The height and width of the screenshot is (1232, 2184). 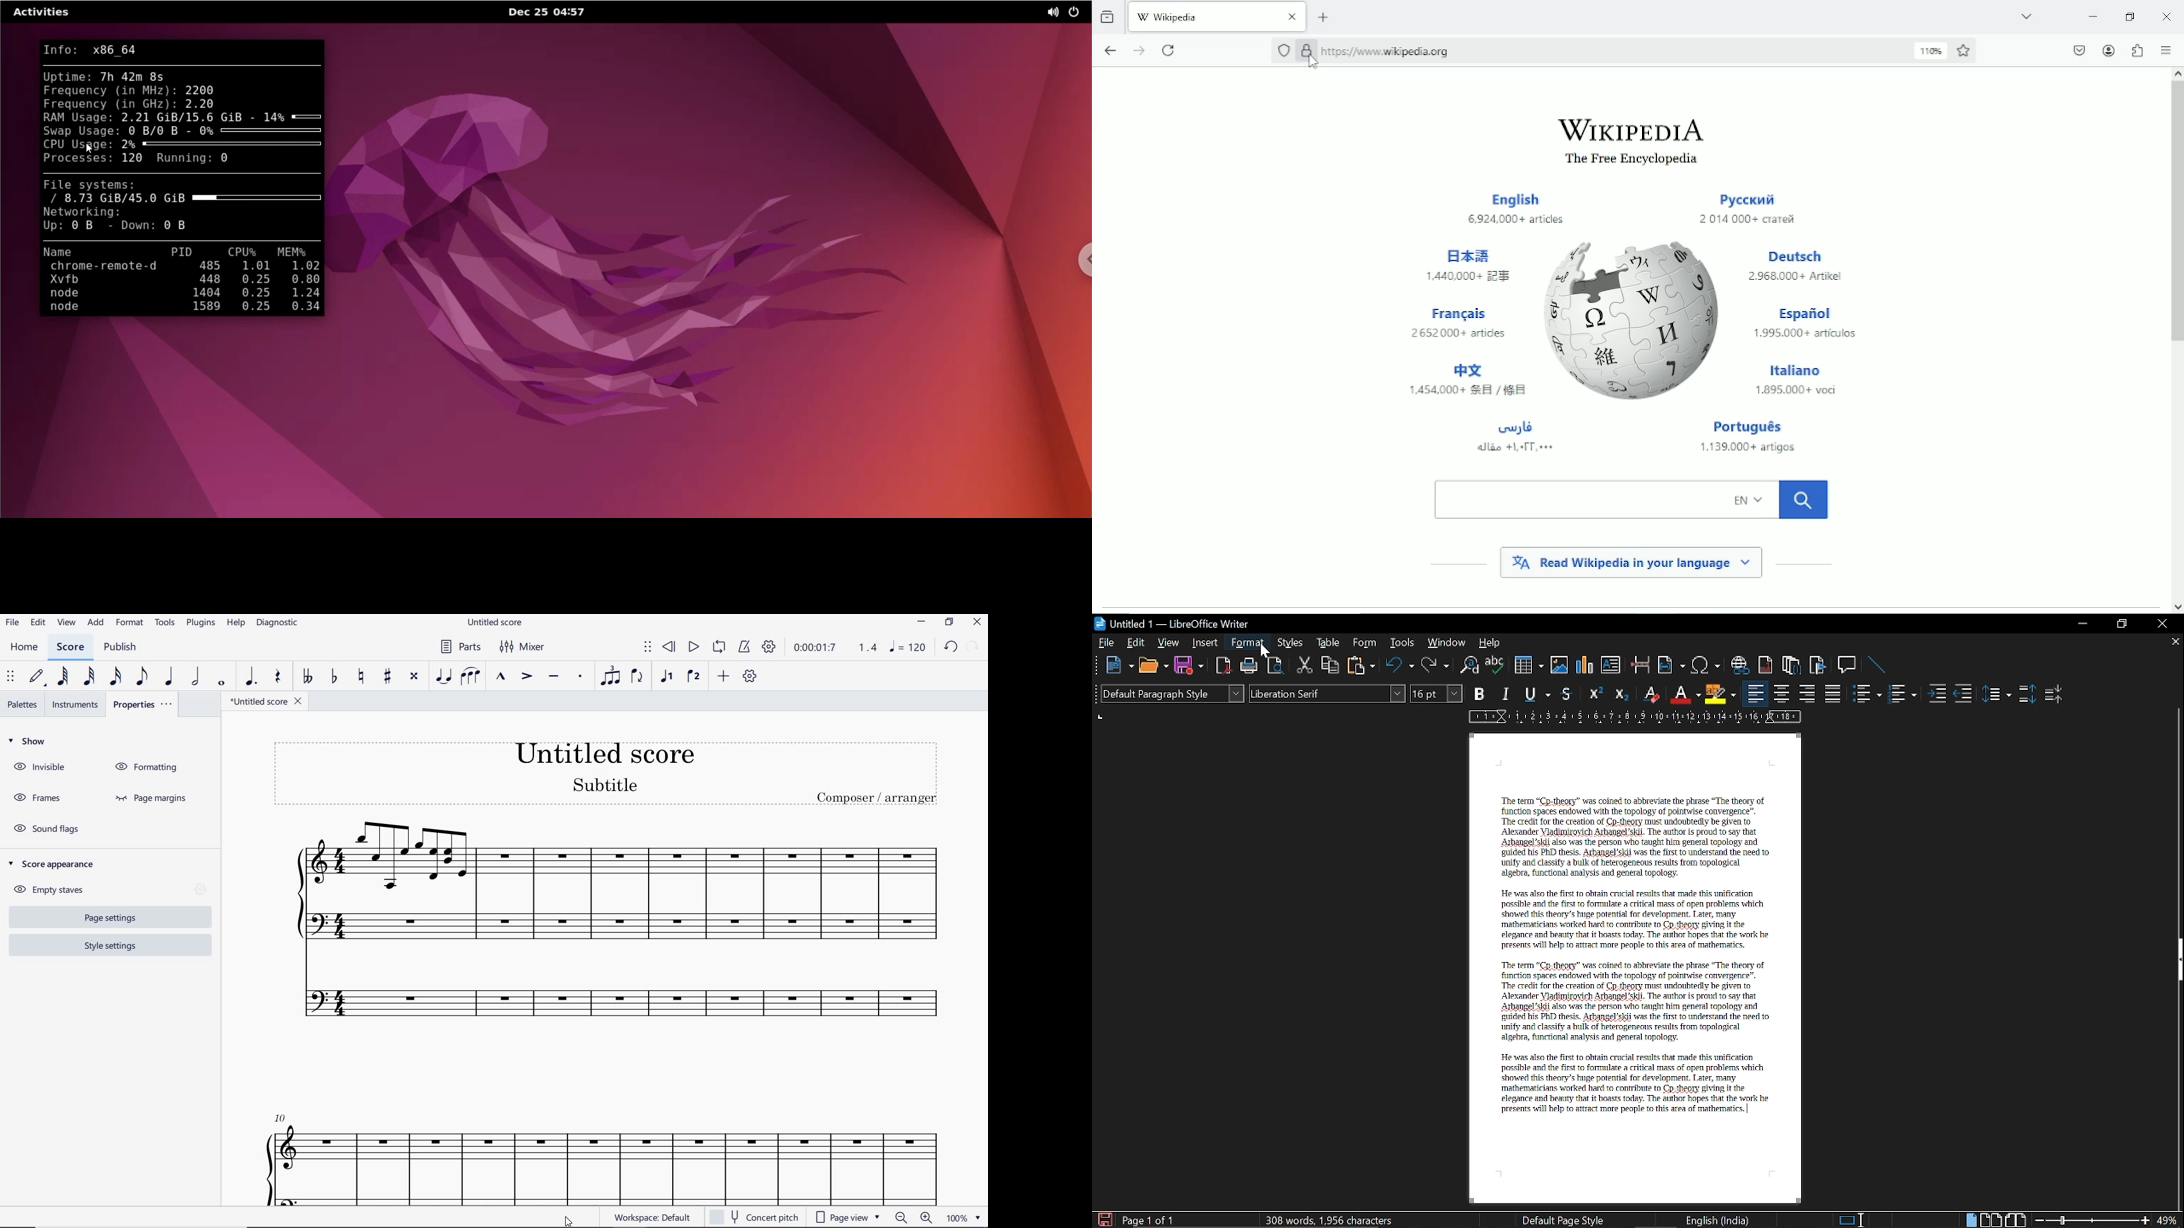 I want to click on align right, so click(x=1807, y=692).